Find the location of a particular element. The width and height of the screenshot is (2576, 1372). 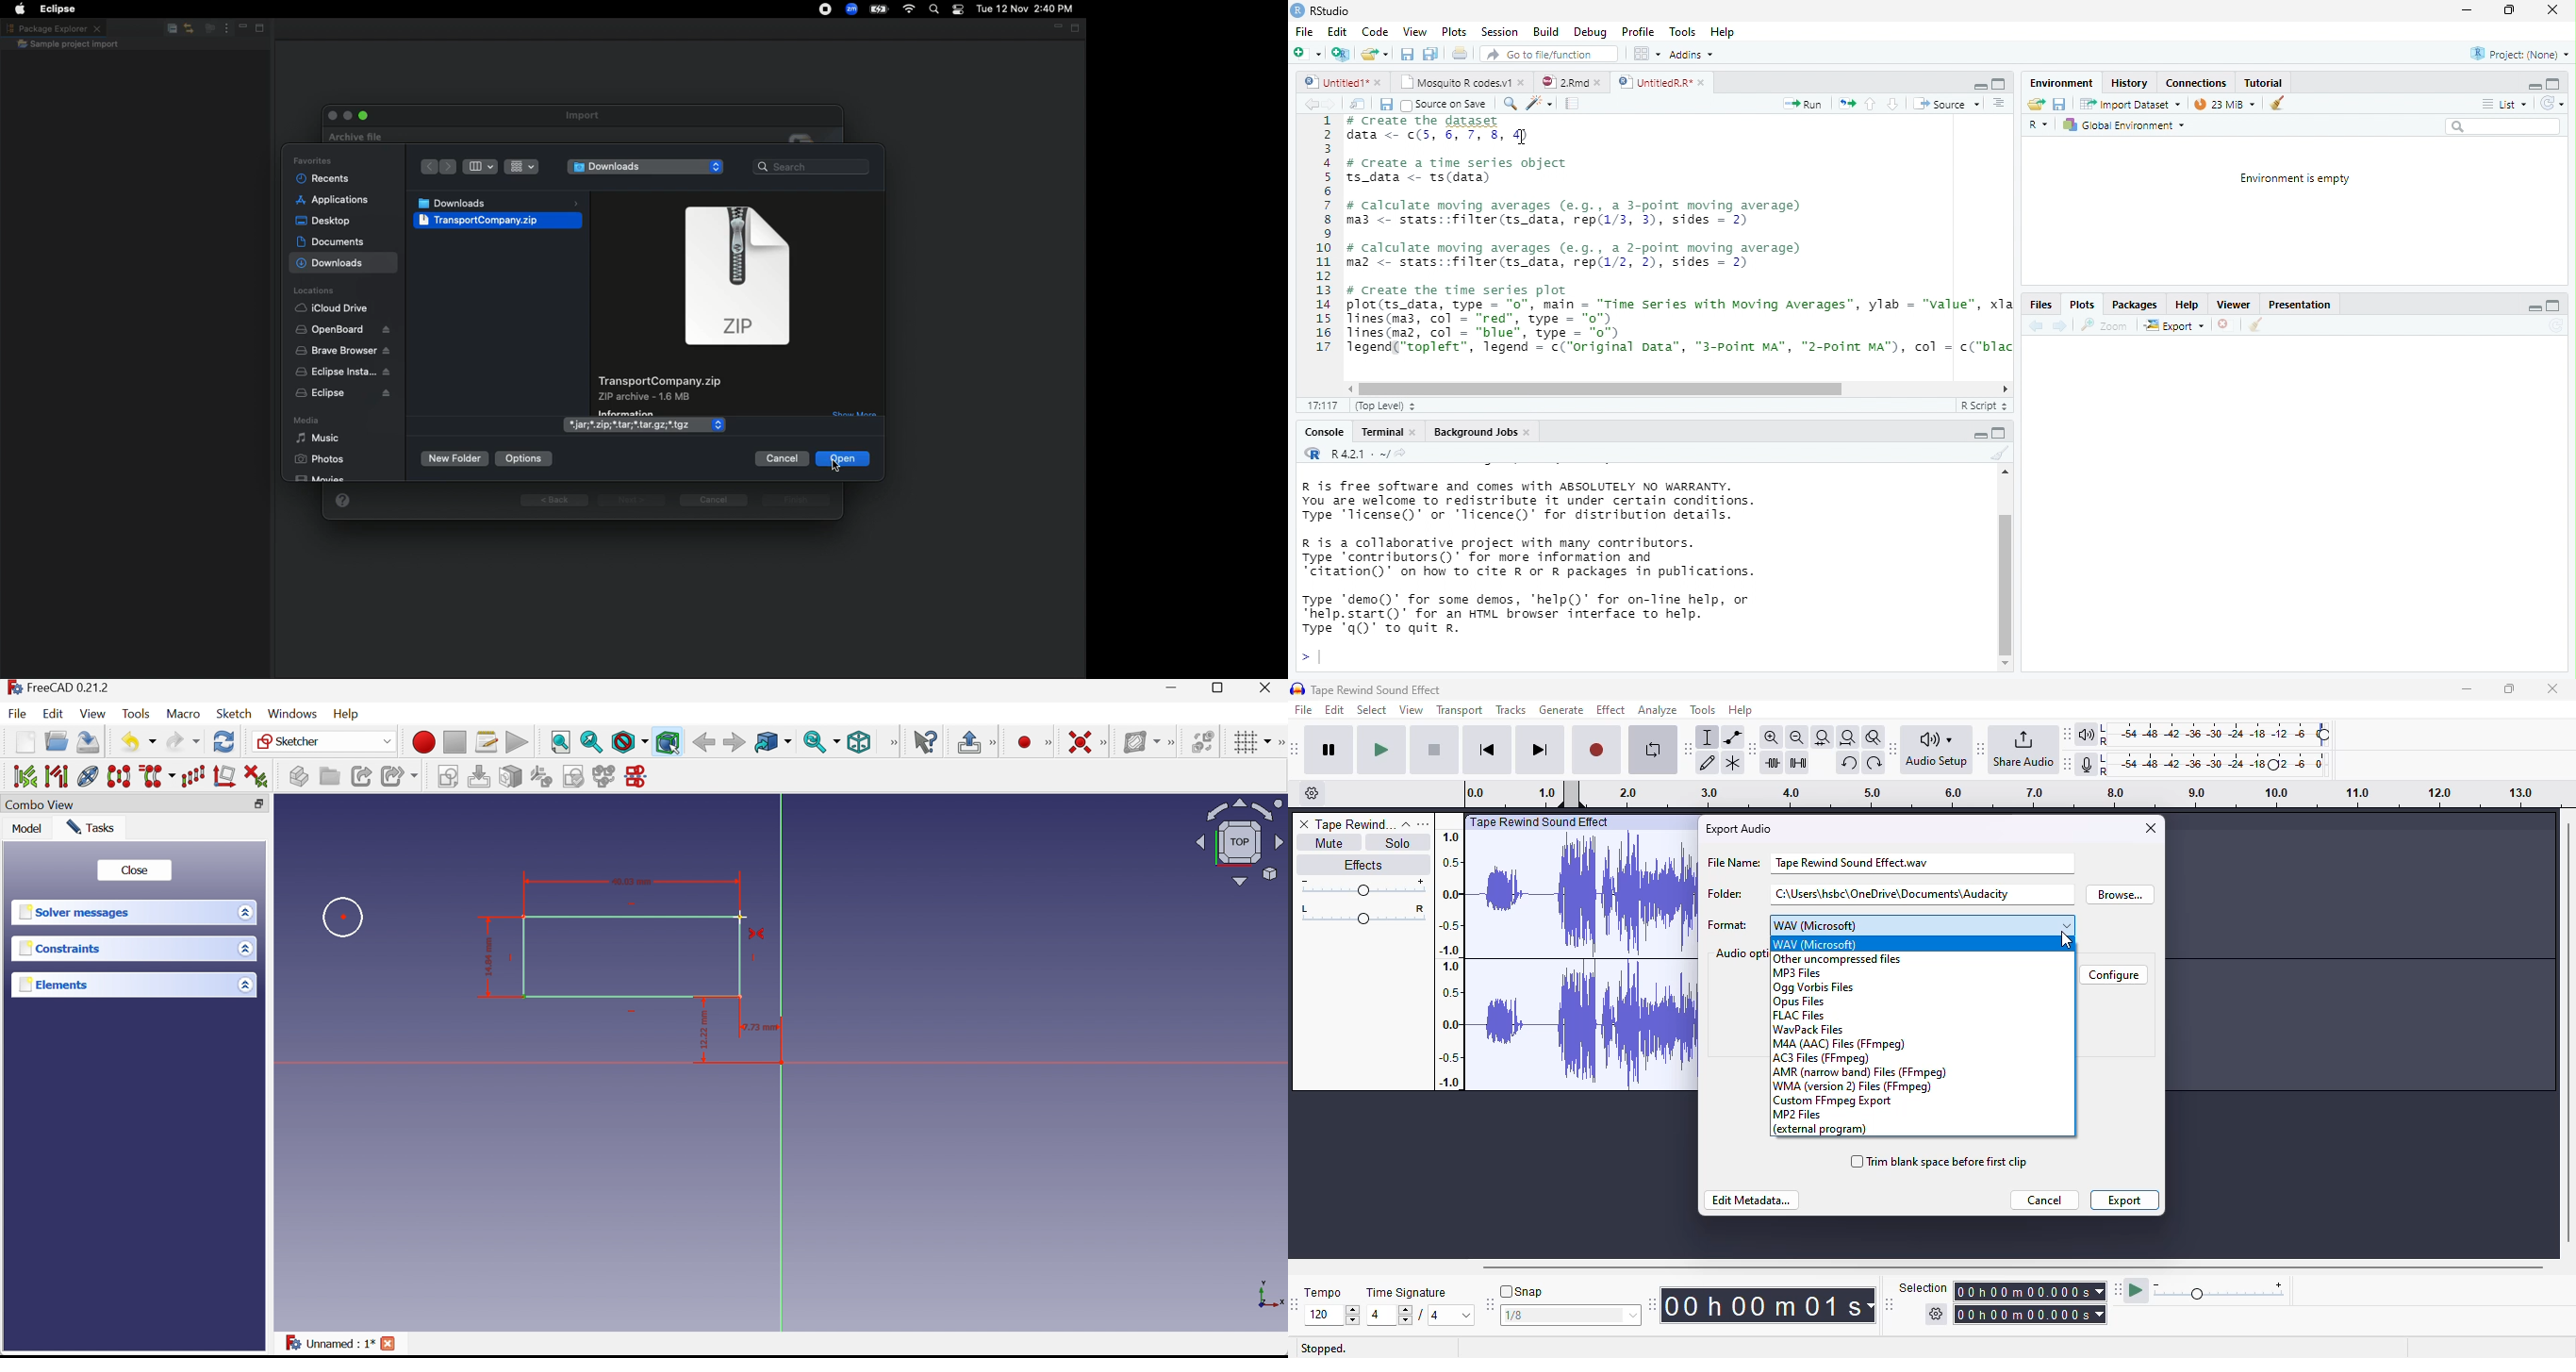

show in window is located at coordinates (1359, 104).